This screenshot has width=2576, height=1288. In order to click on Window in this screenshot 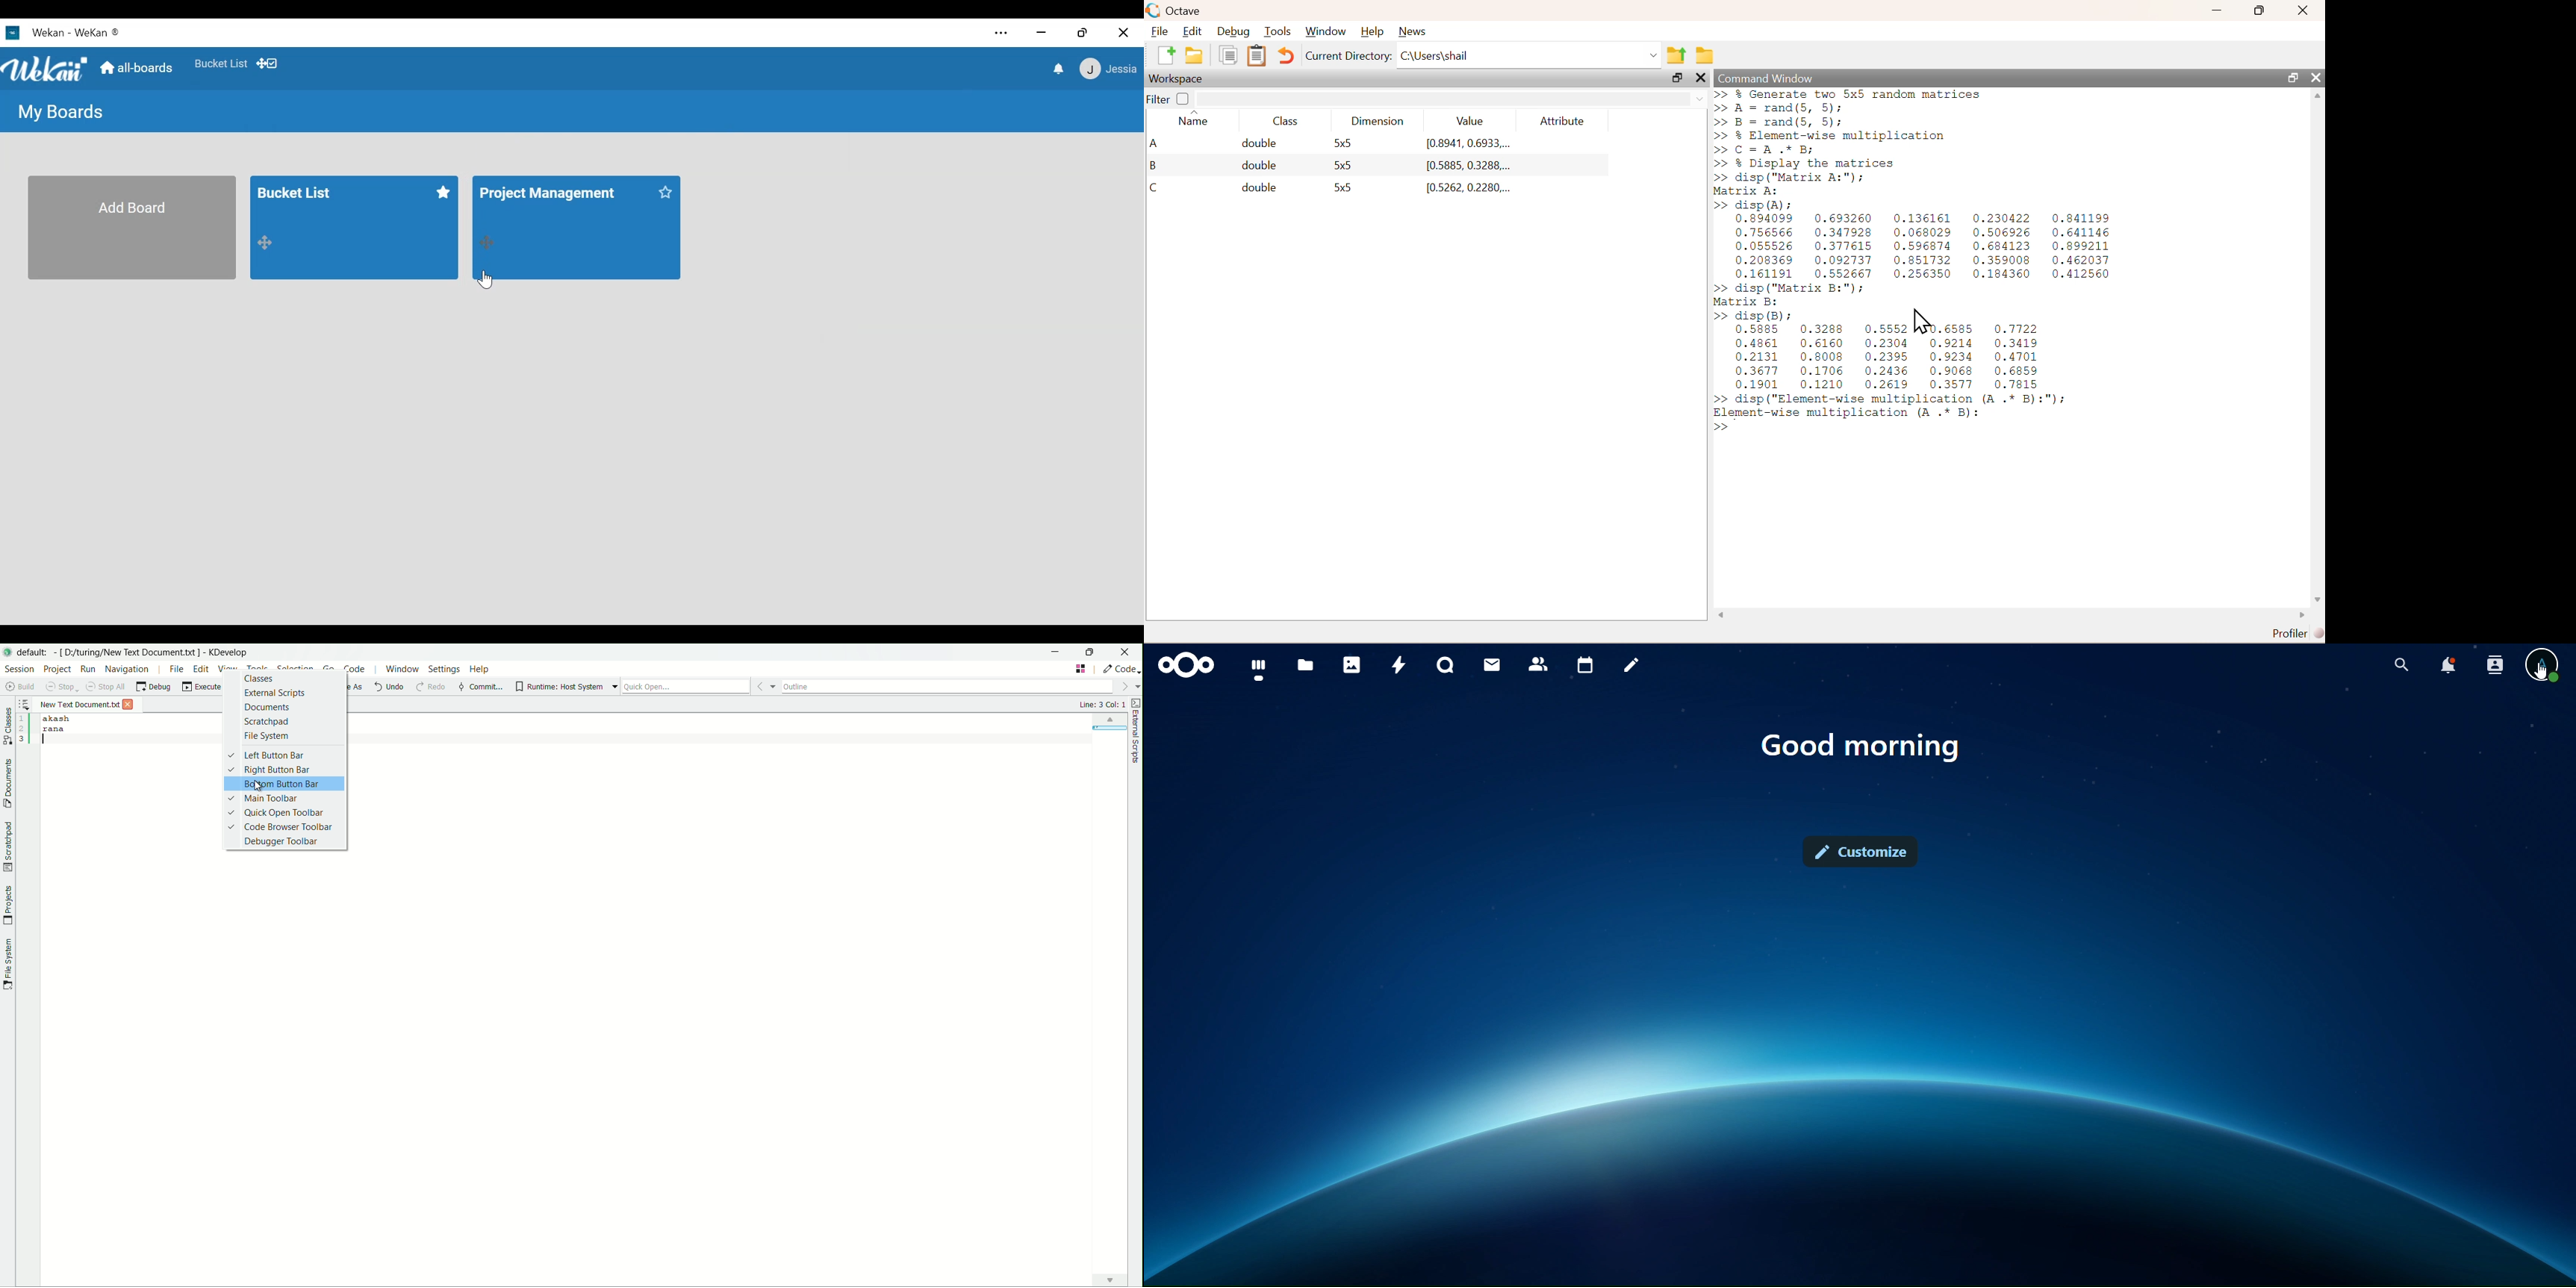, I will do `click(1327, 30)`.